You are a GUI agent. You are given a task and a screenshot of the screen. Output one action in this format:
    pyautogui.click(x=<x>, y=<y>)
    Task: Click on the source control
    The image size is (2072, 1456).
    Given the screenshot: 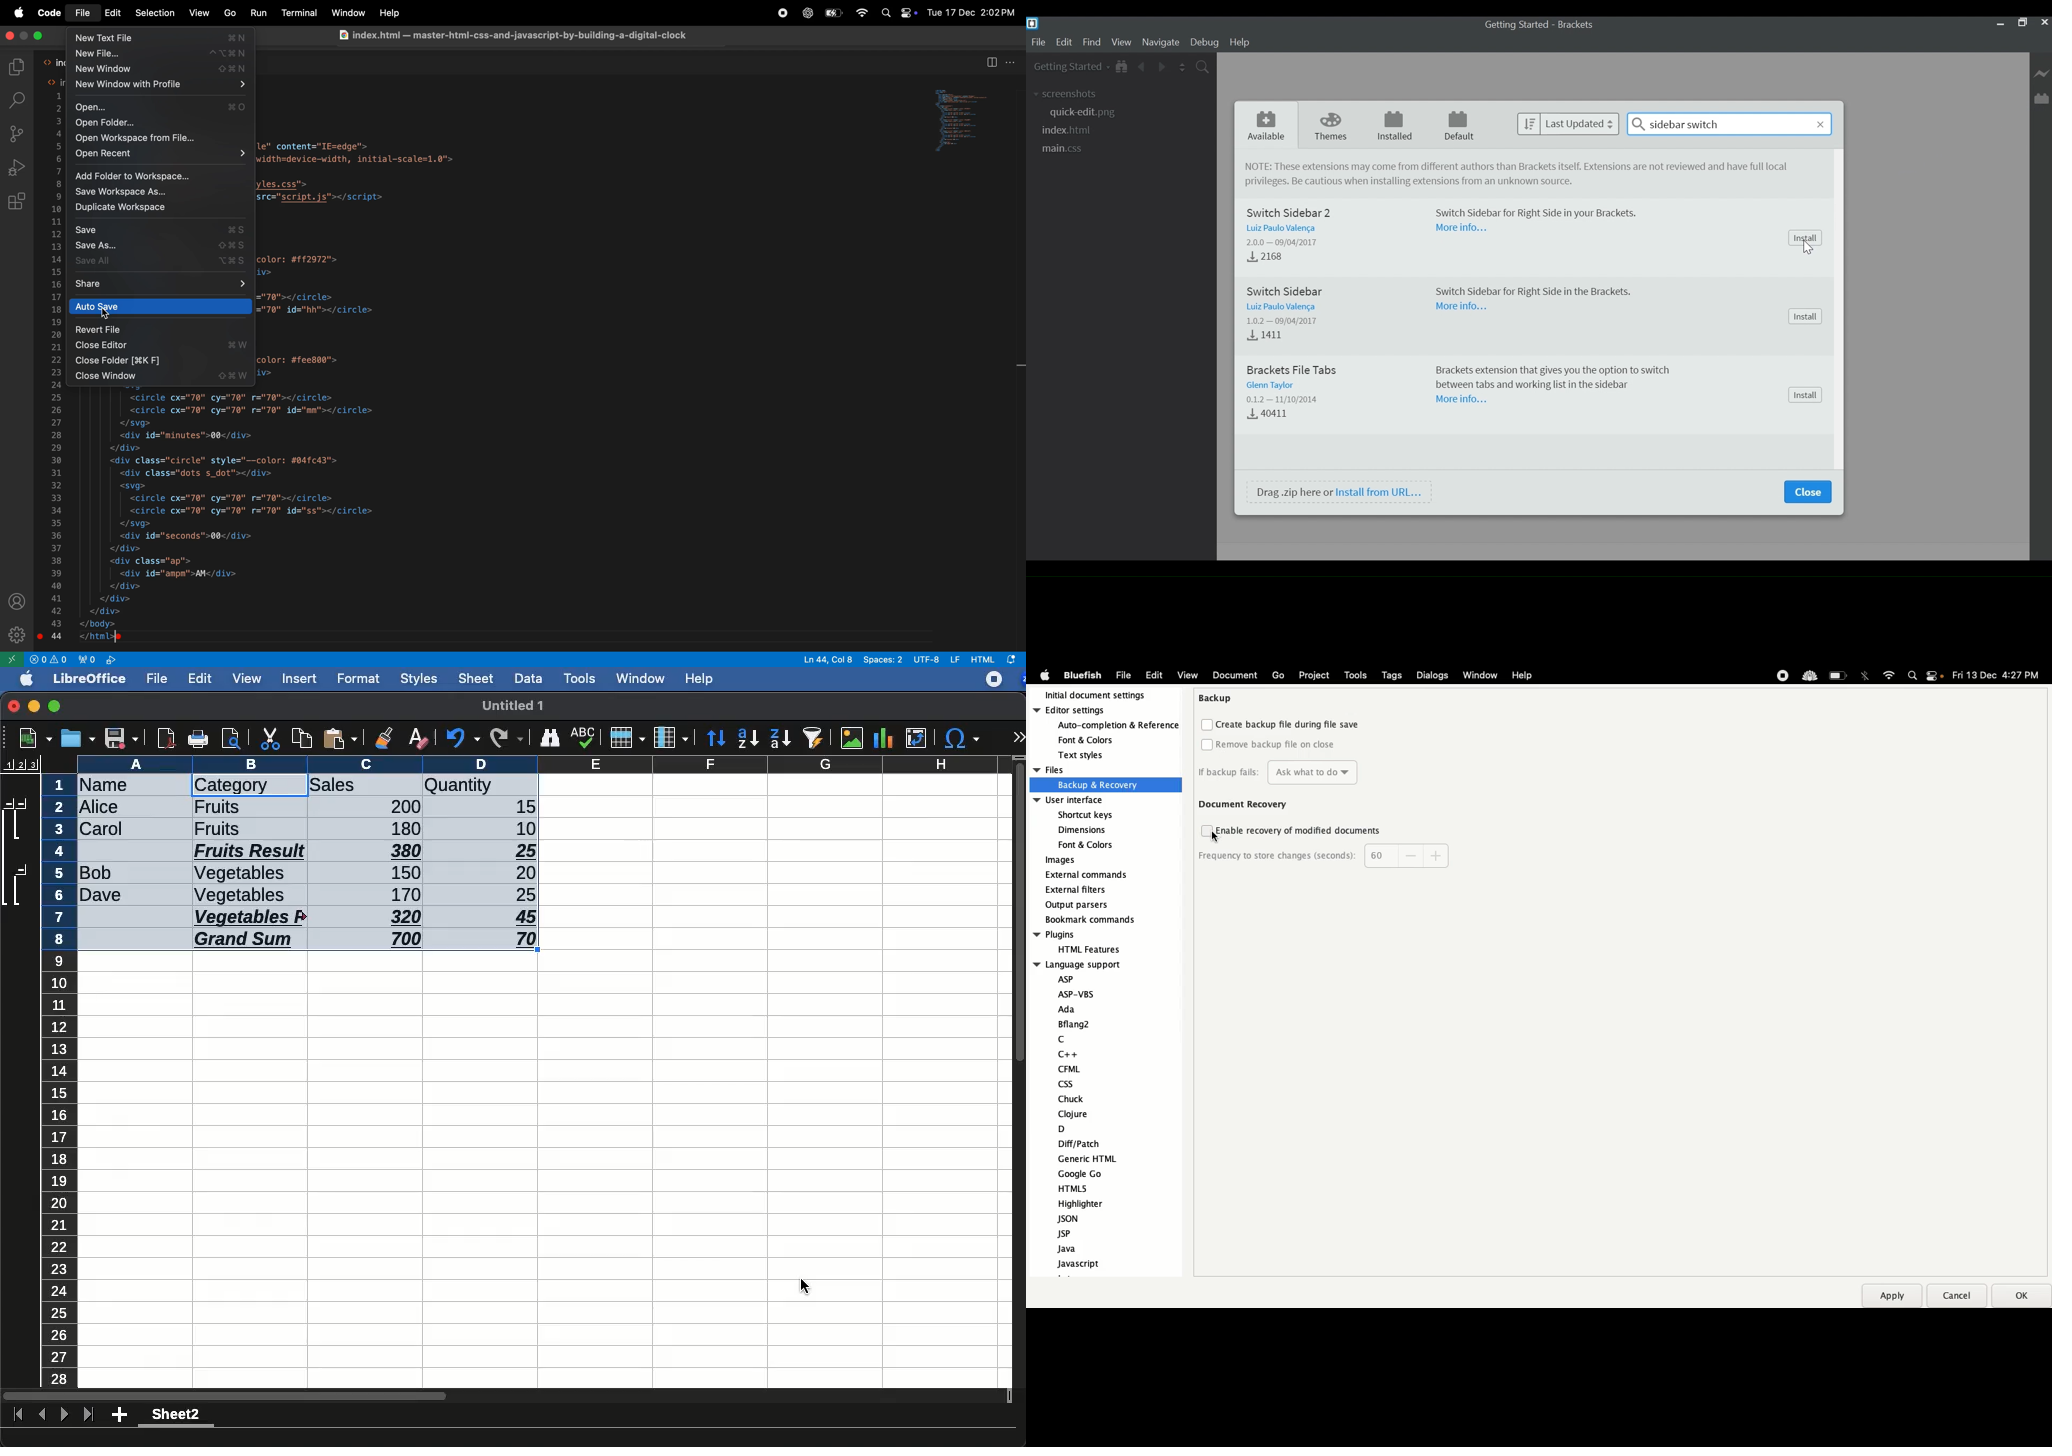 What is the action you would take?
    pyautogui.click(x=17, y=134)
    